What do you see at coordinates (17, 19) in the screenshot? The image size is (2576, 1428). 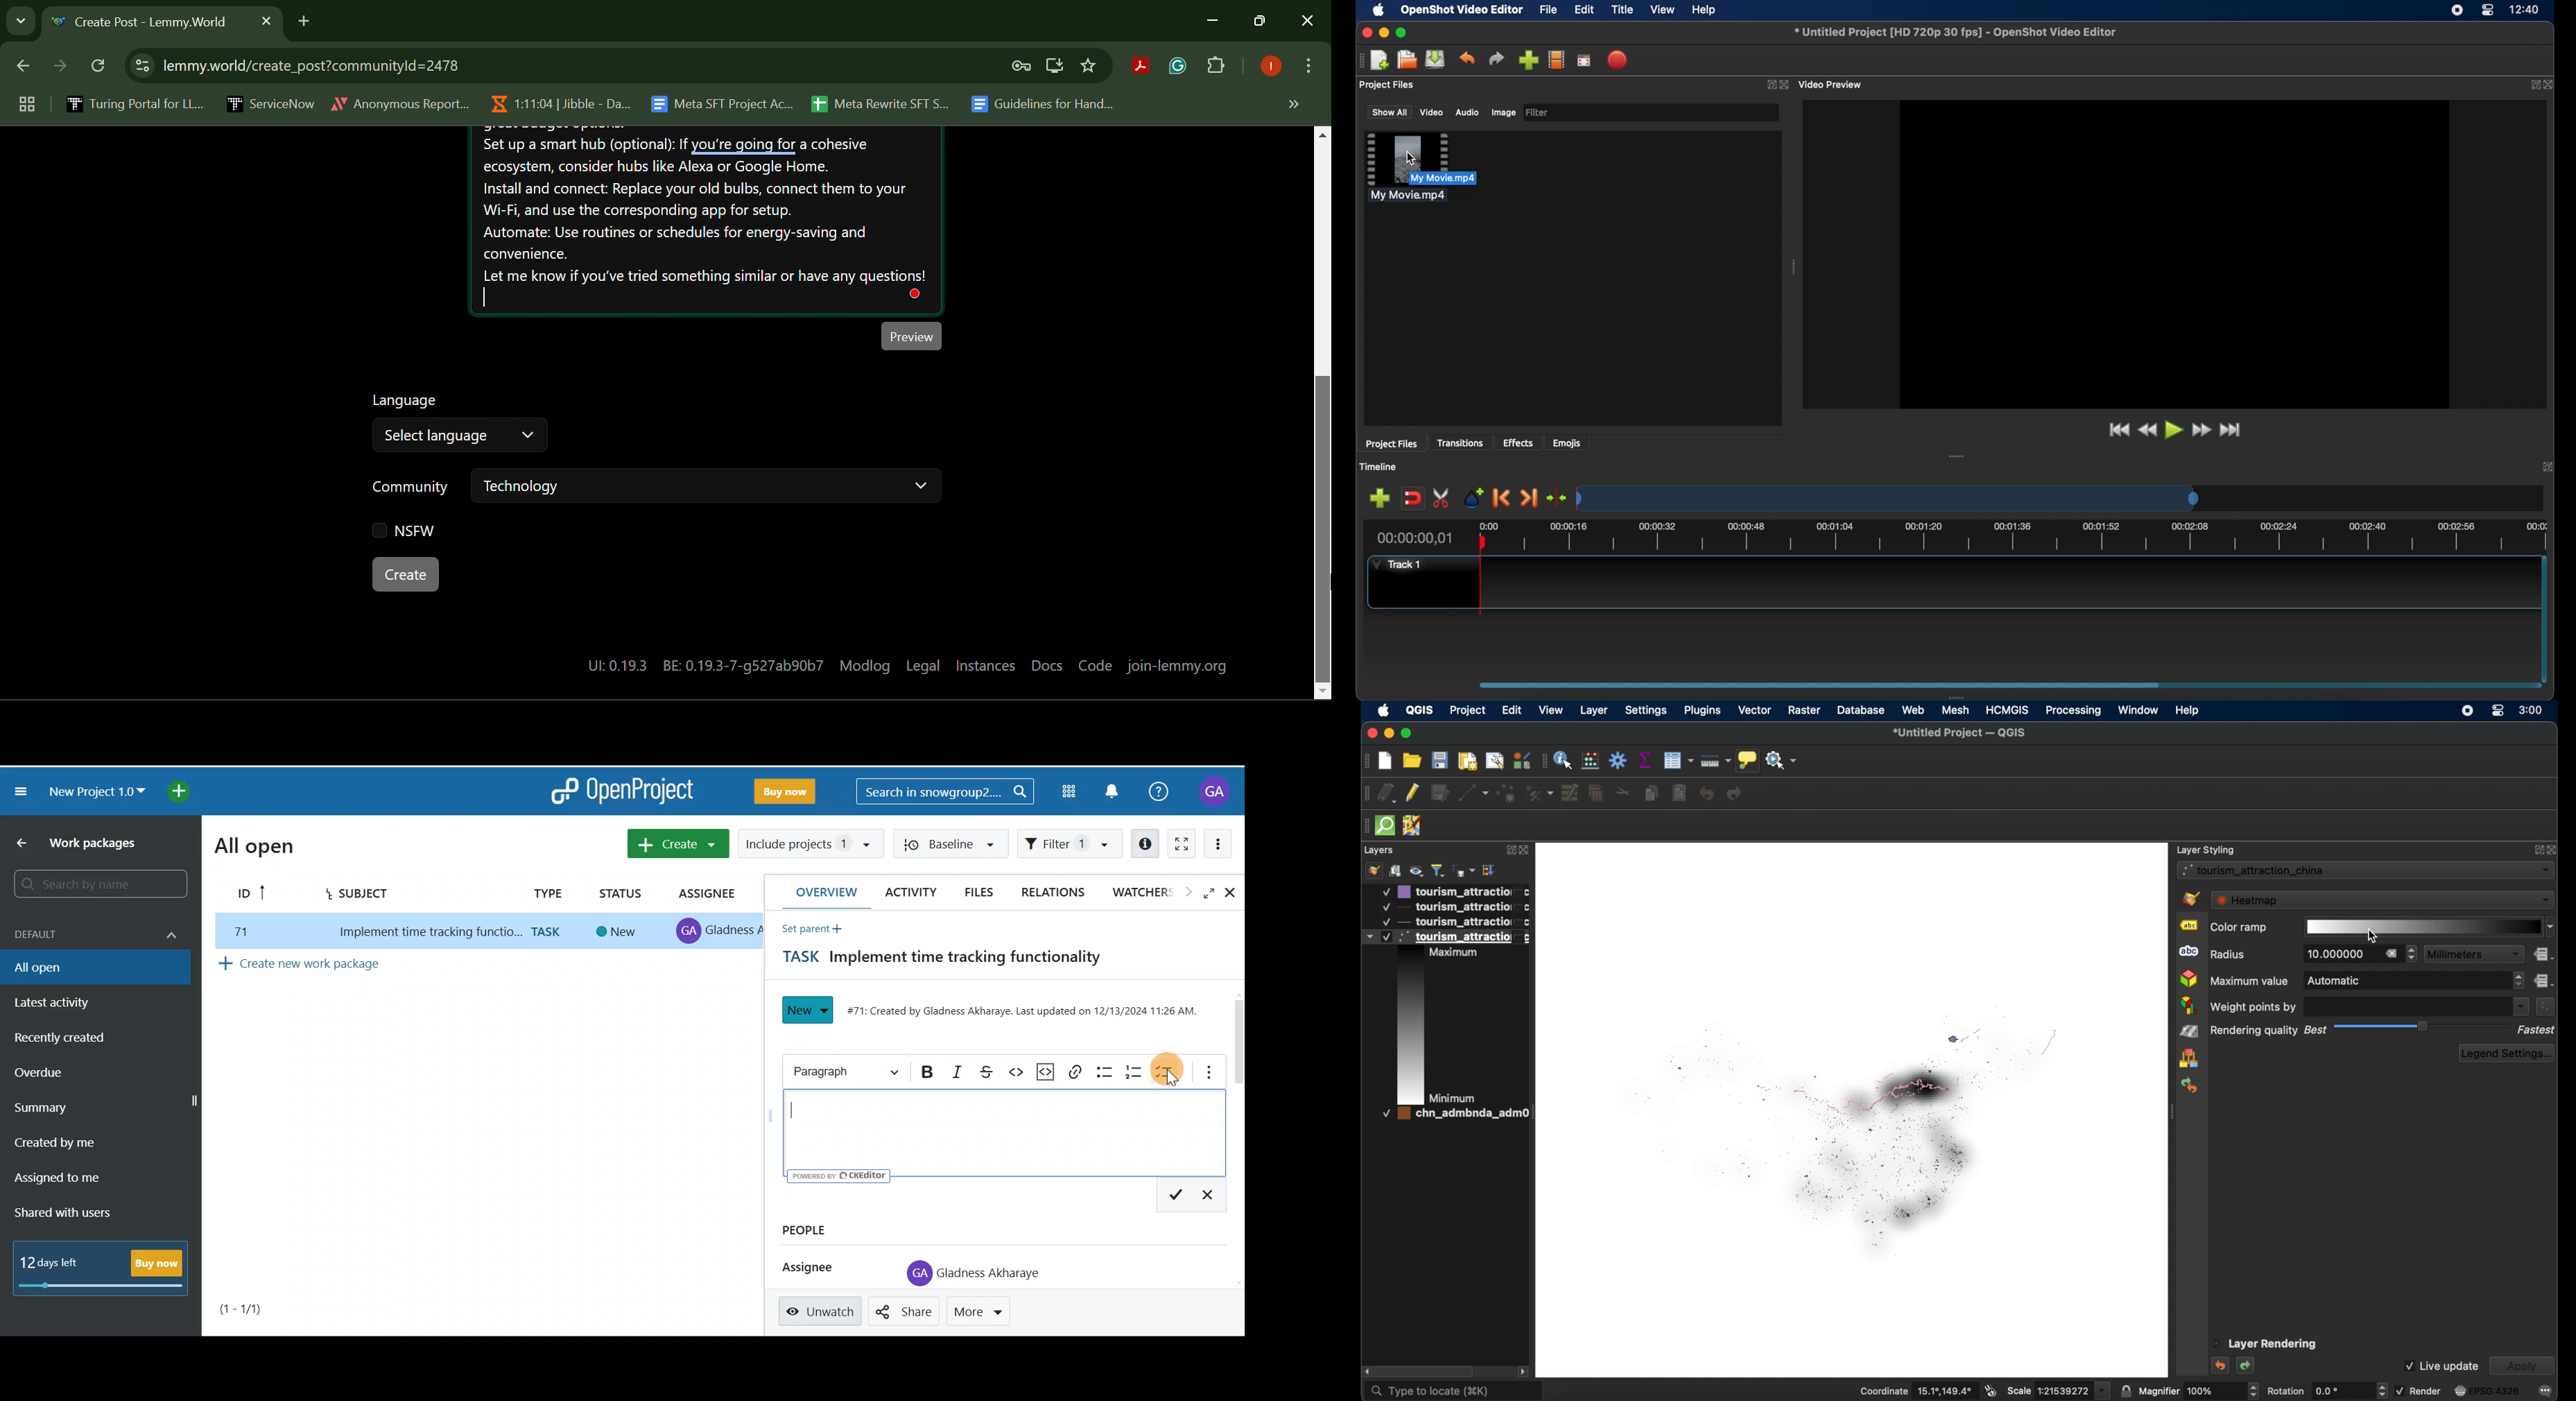 I see `Search Tabs` at bounding box center [17, 19].